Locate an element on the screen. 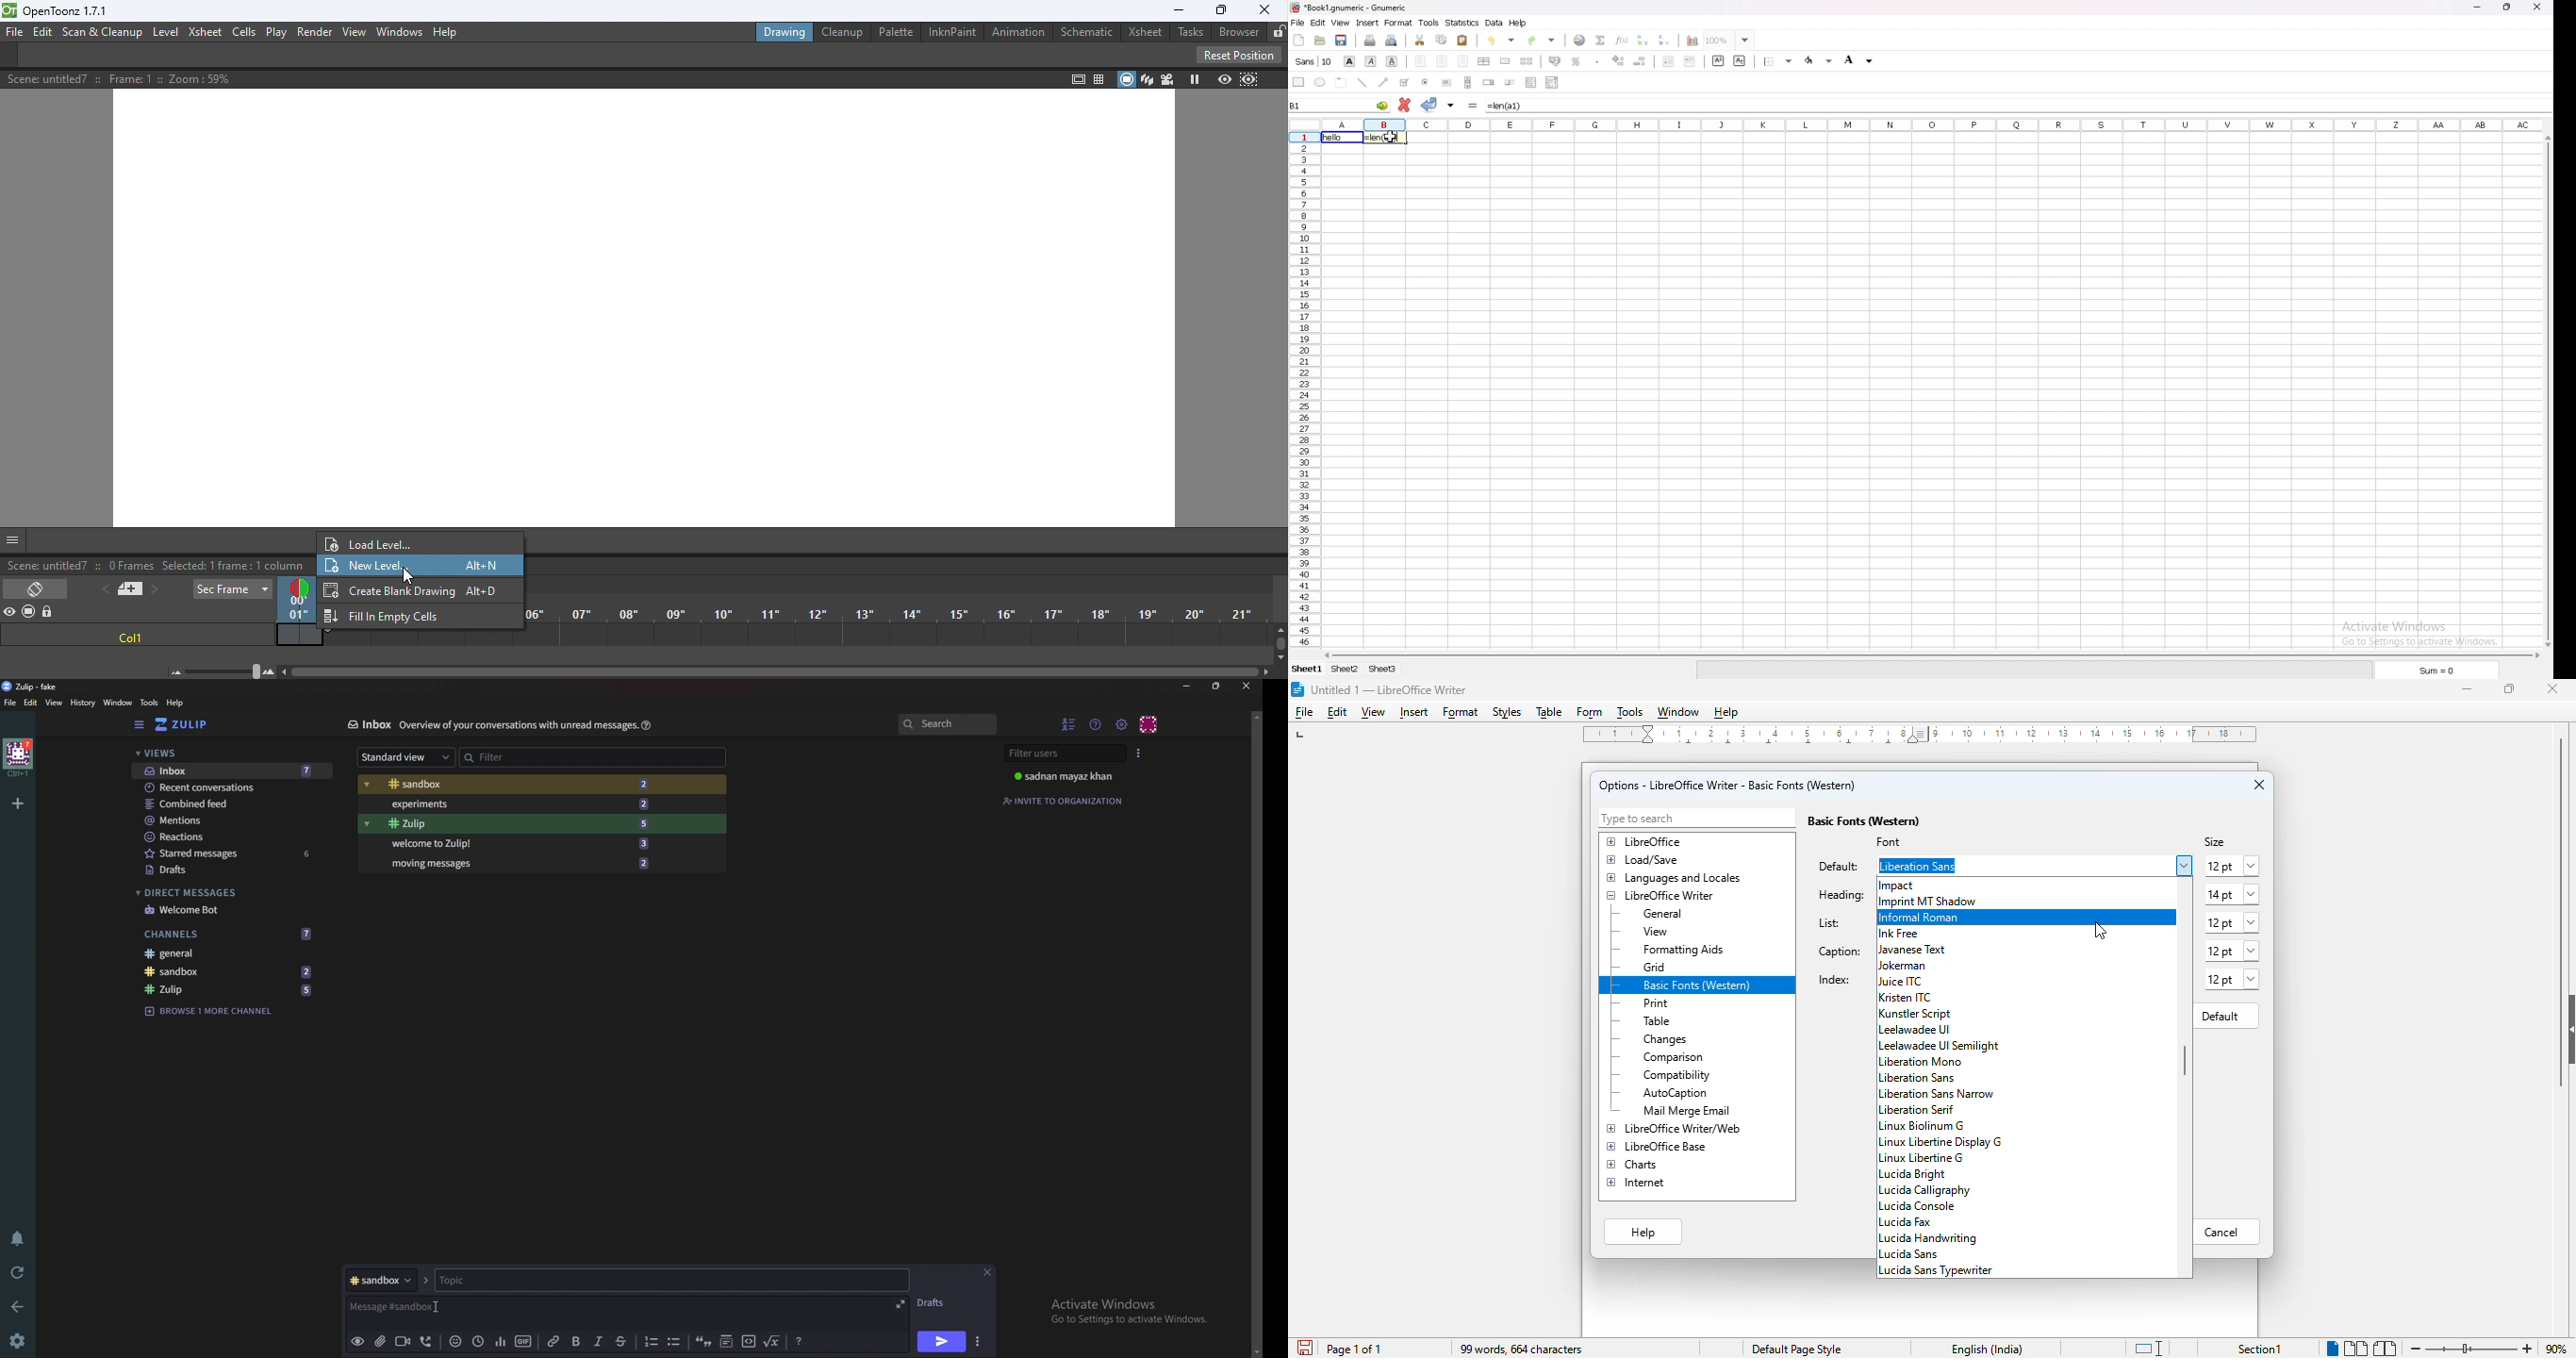 The width and height of the screenshot is (2576, 1372). bold is located at coordinates (1349, 61).